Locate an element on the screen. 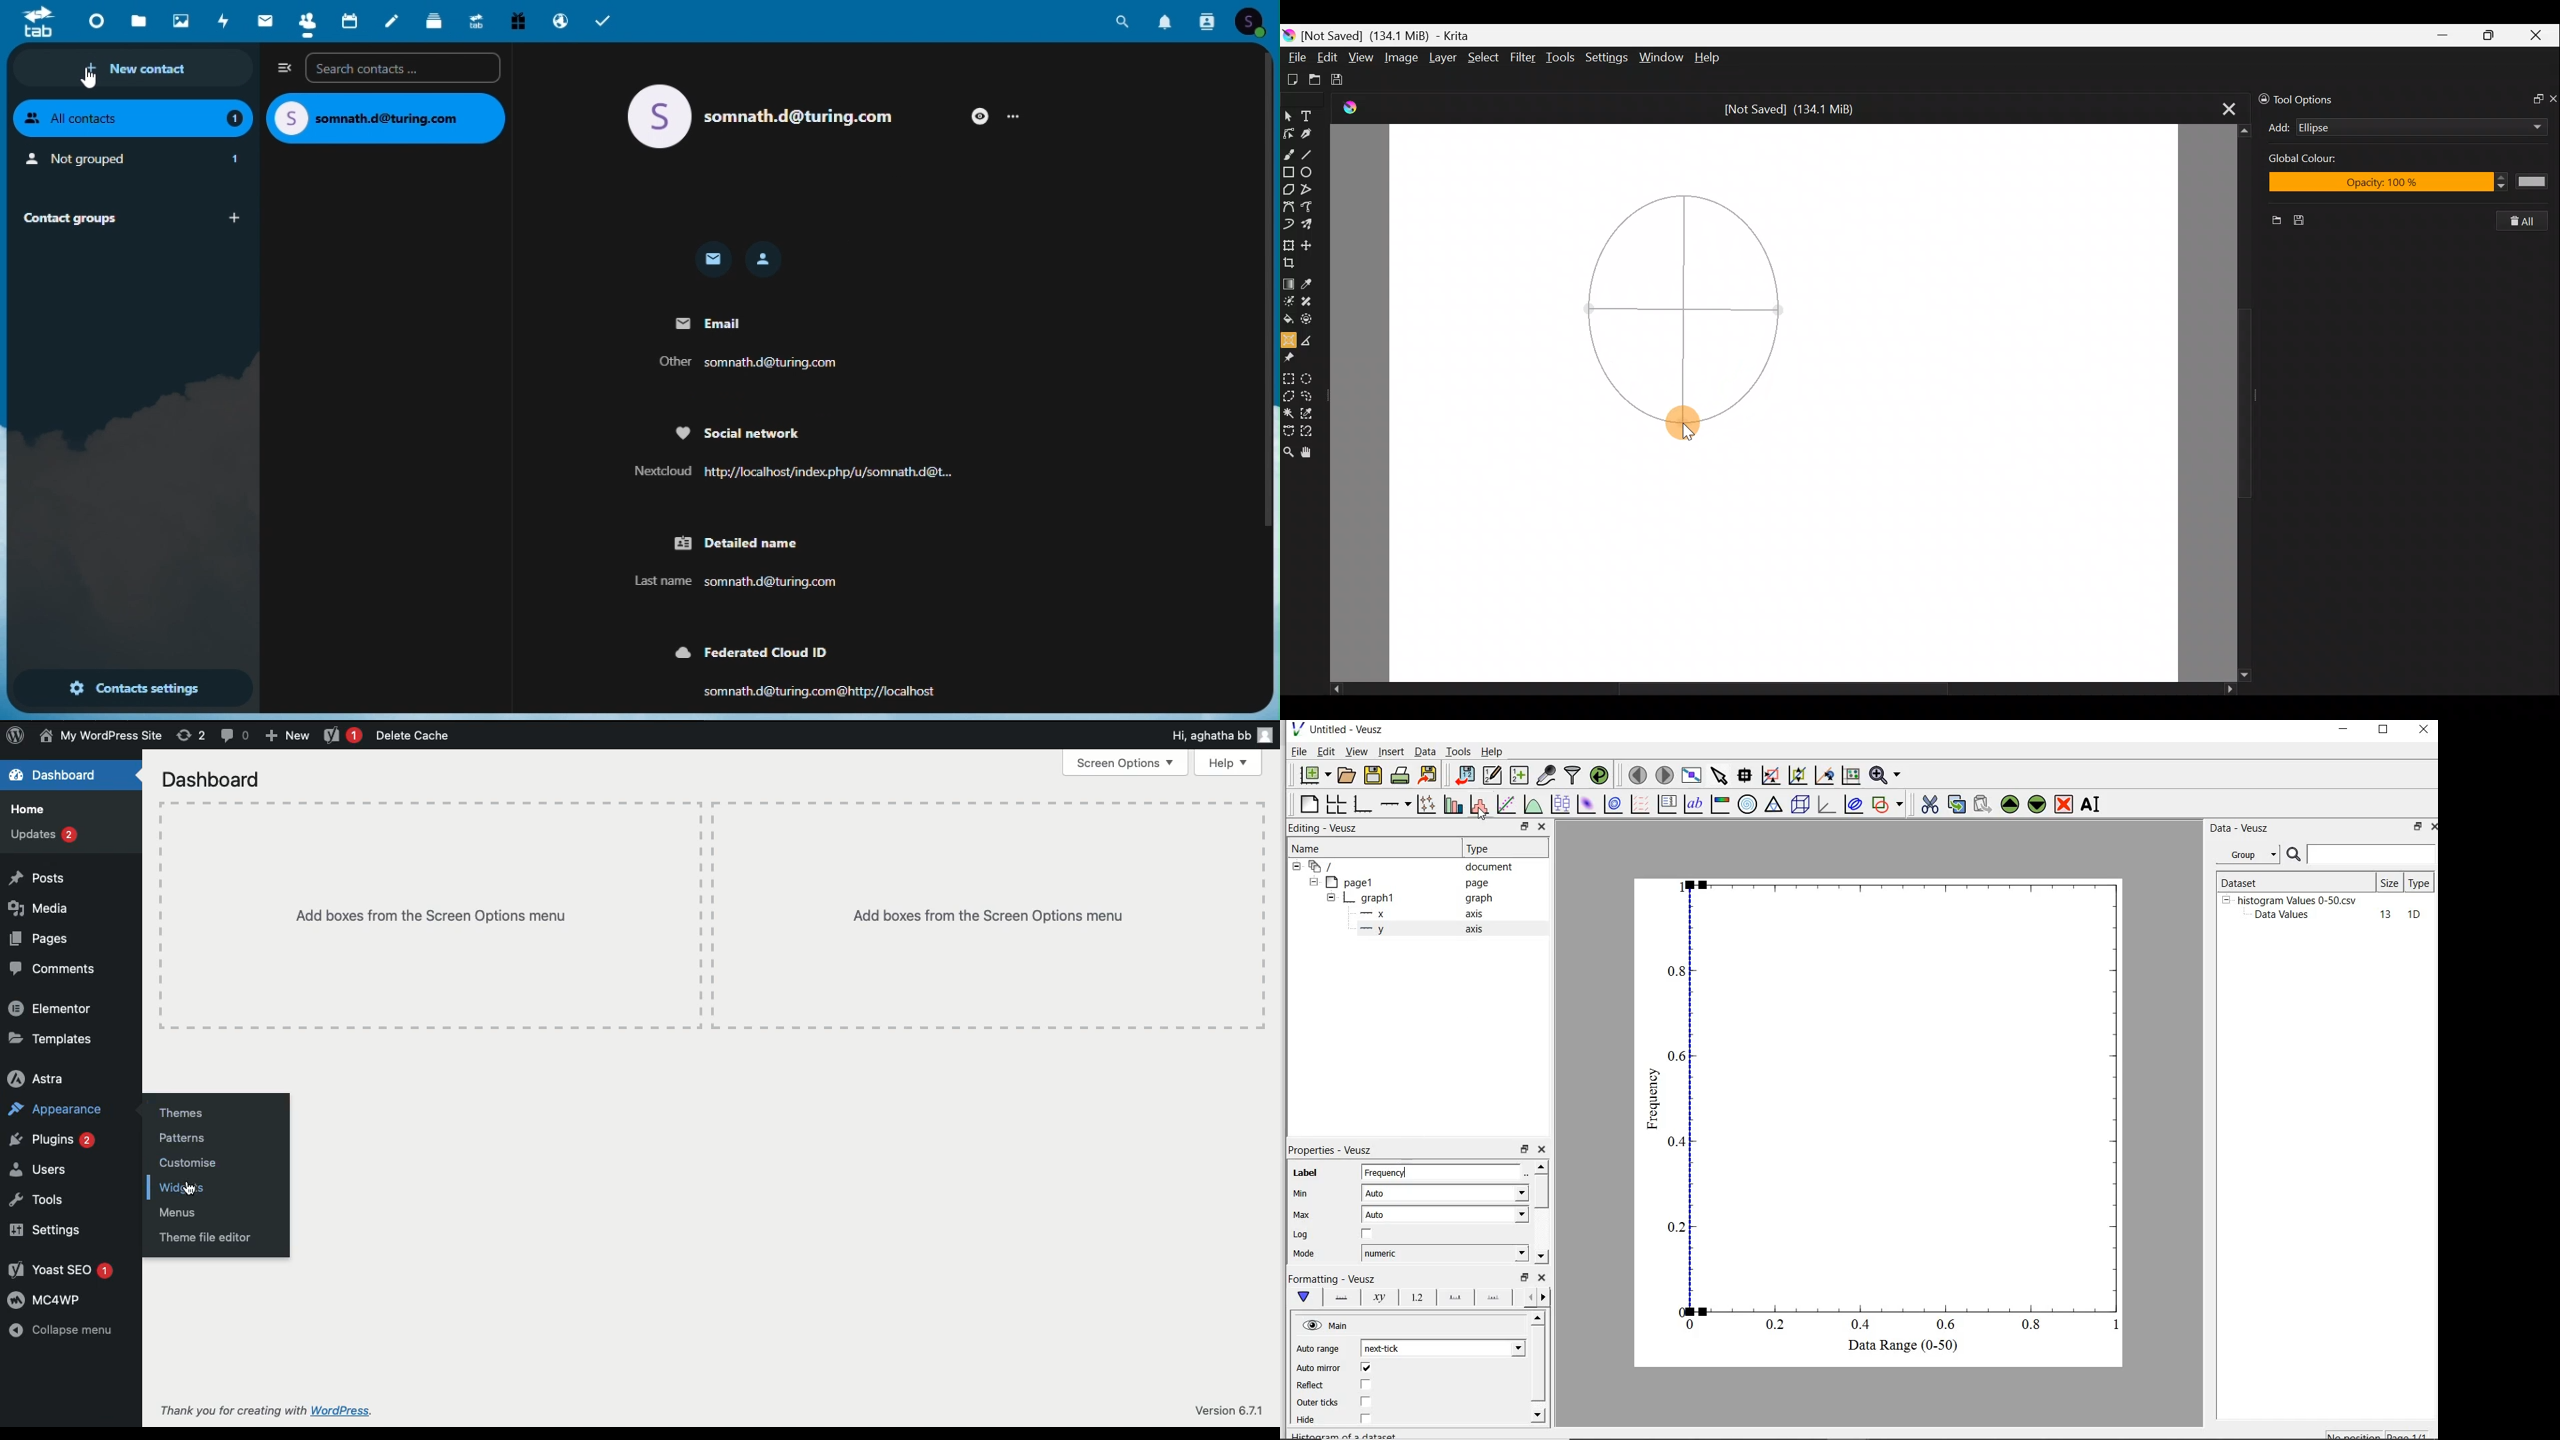 The image size is (2576, 1456). Contact groups is located at coordinates (106, 217).